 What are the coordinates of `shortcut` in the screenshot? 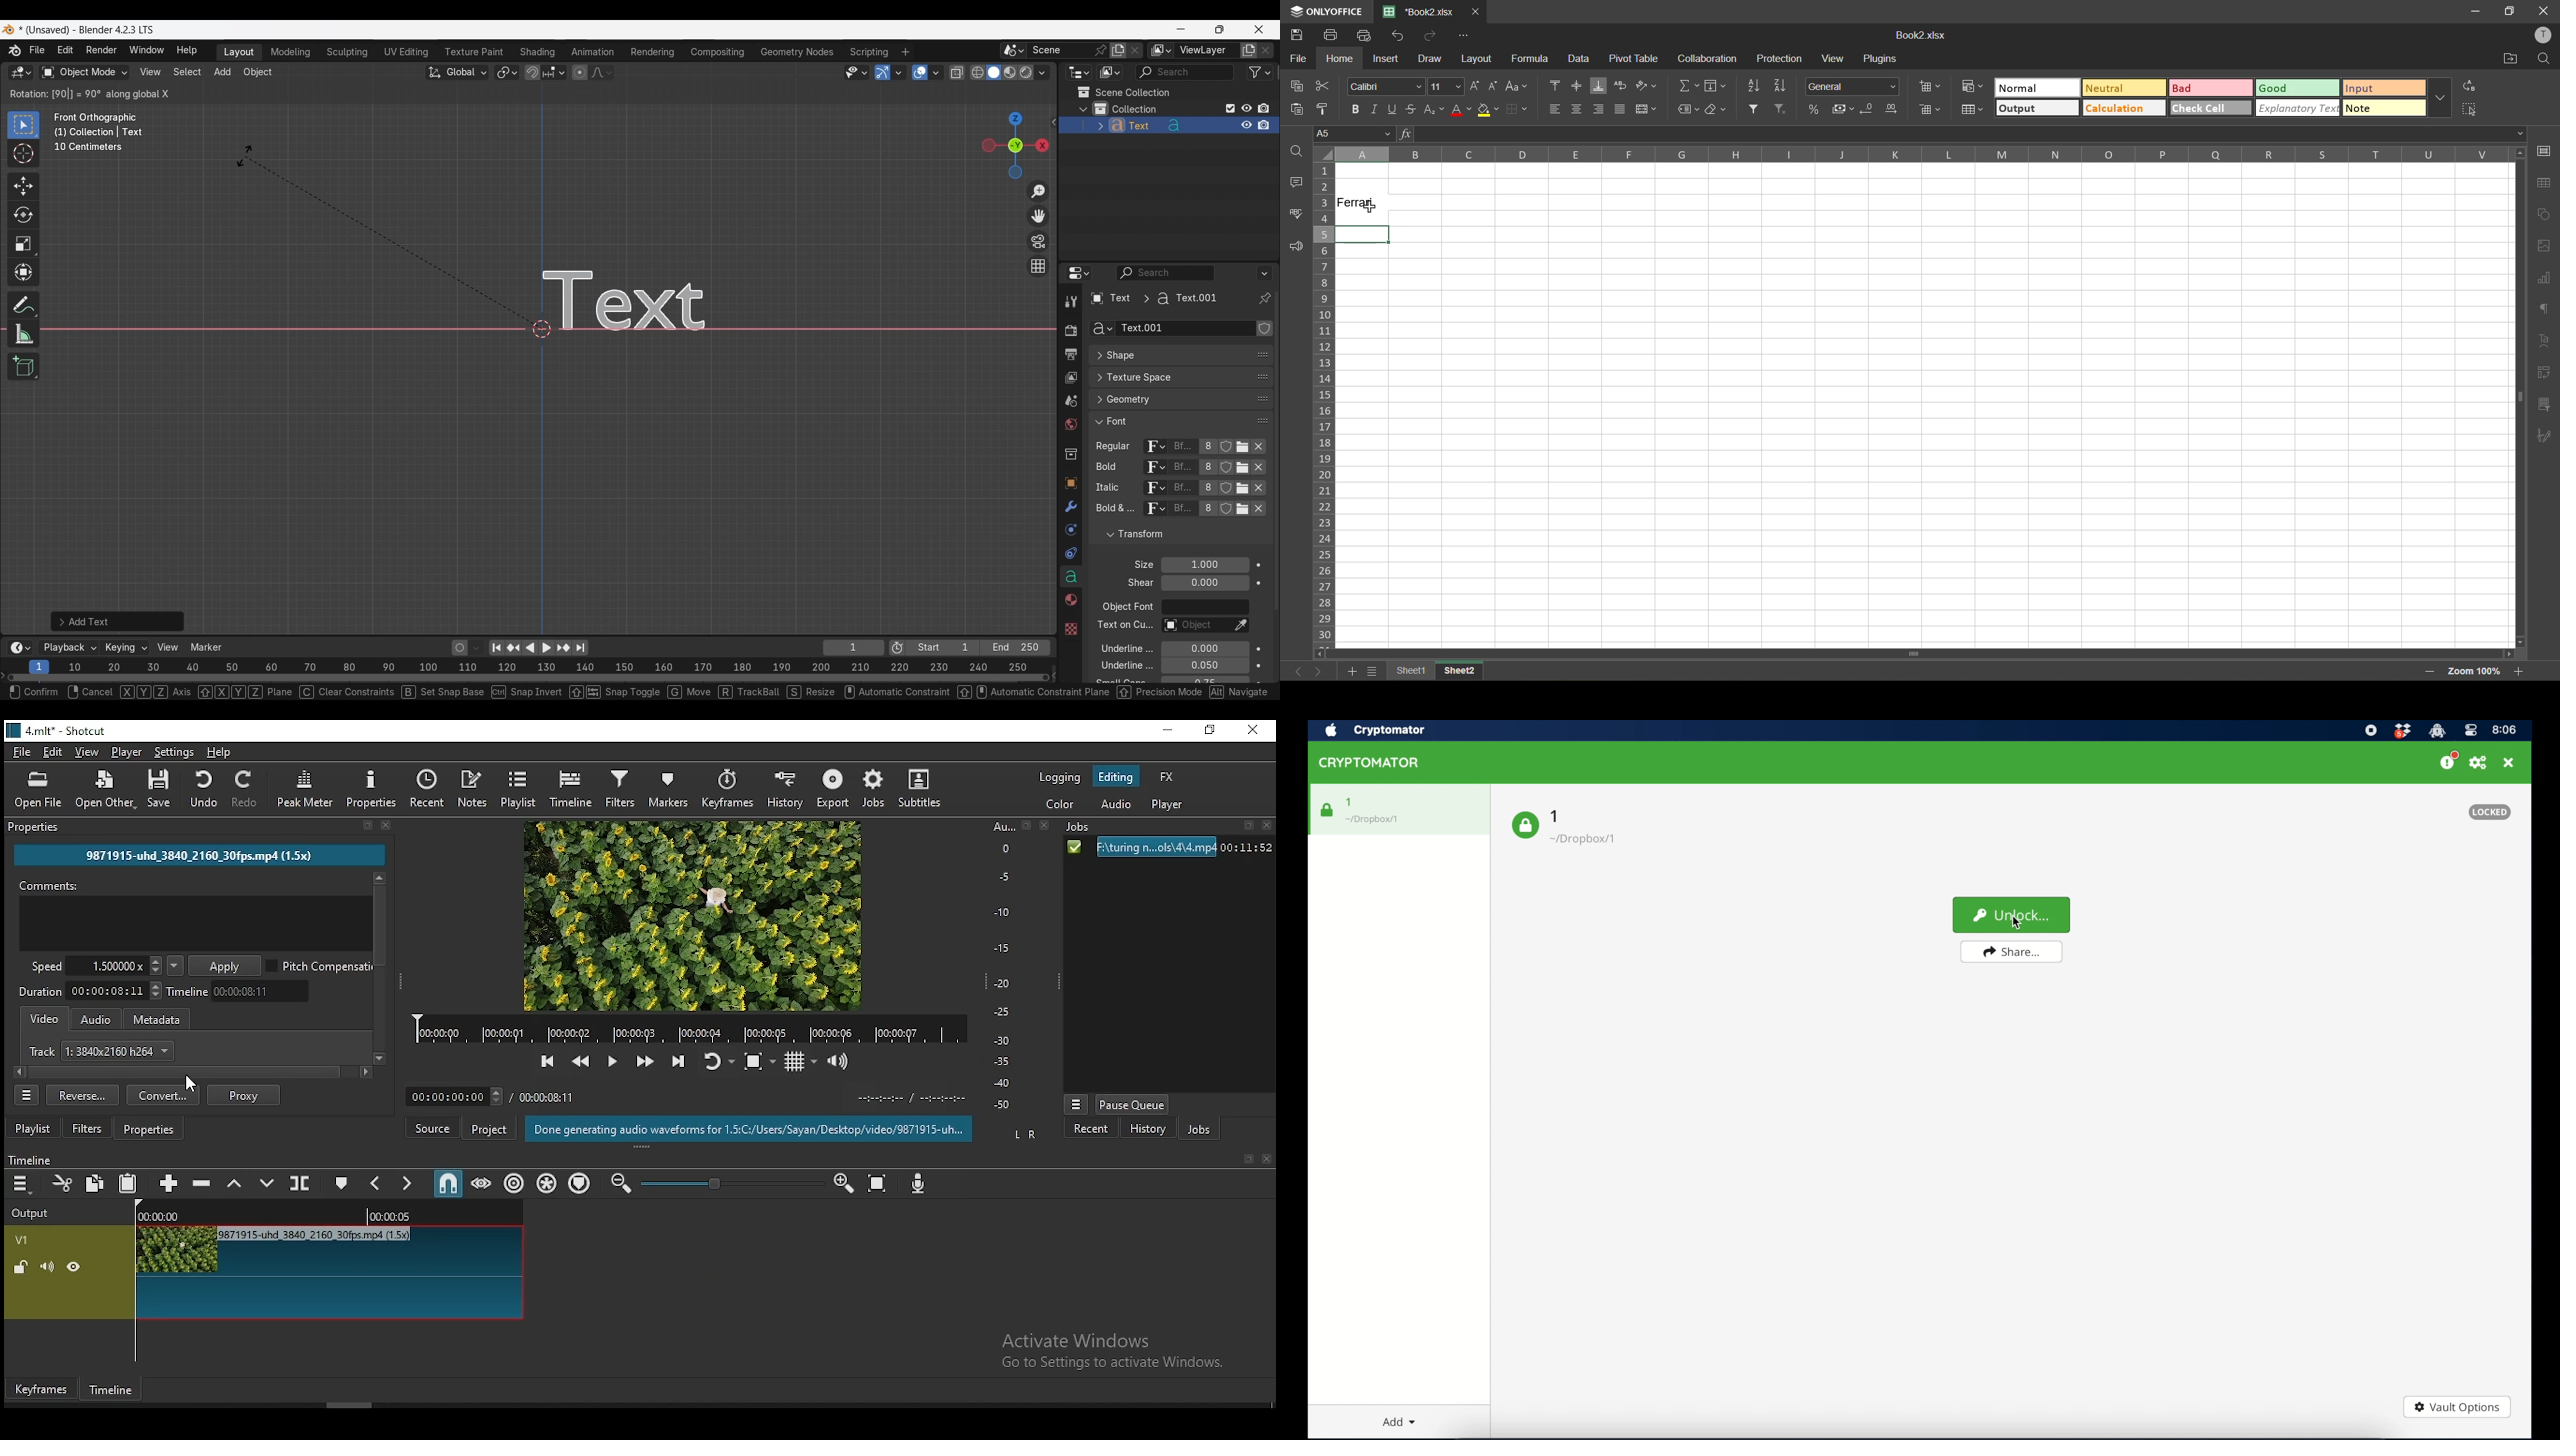 It's located at (1243, 693).